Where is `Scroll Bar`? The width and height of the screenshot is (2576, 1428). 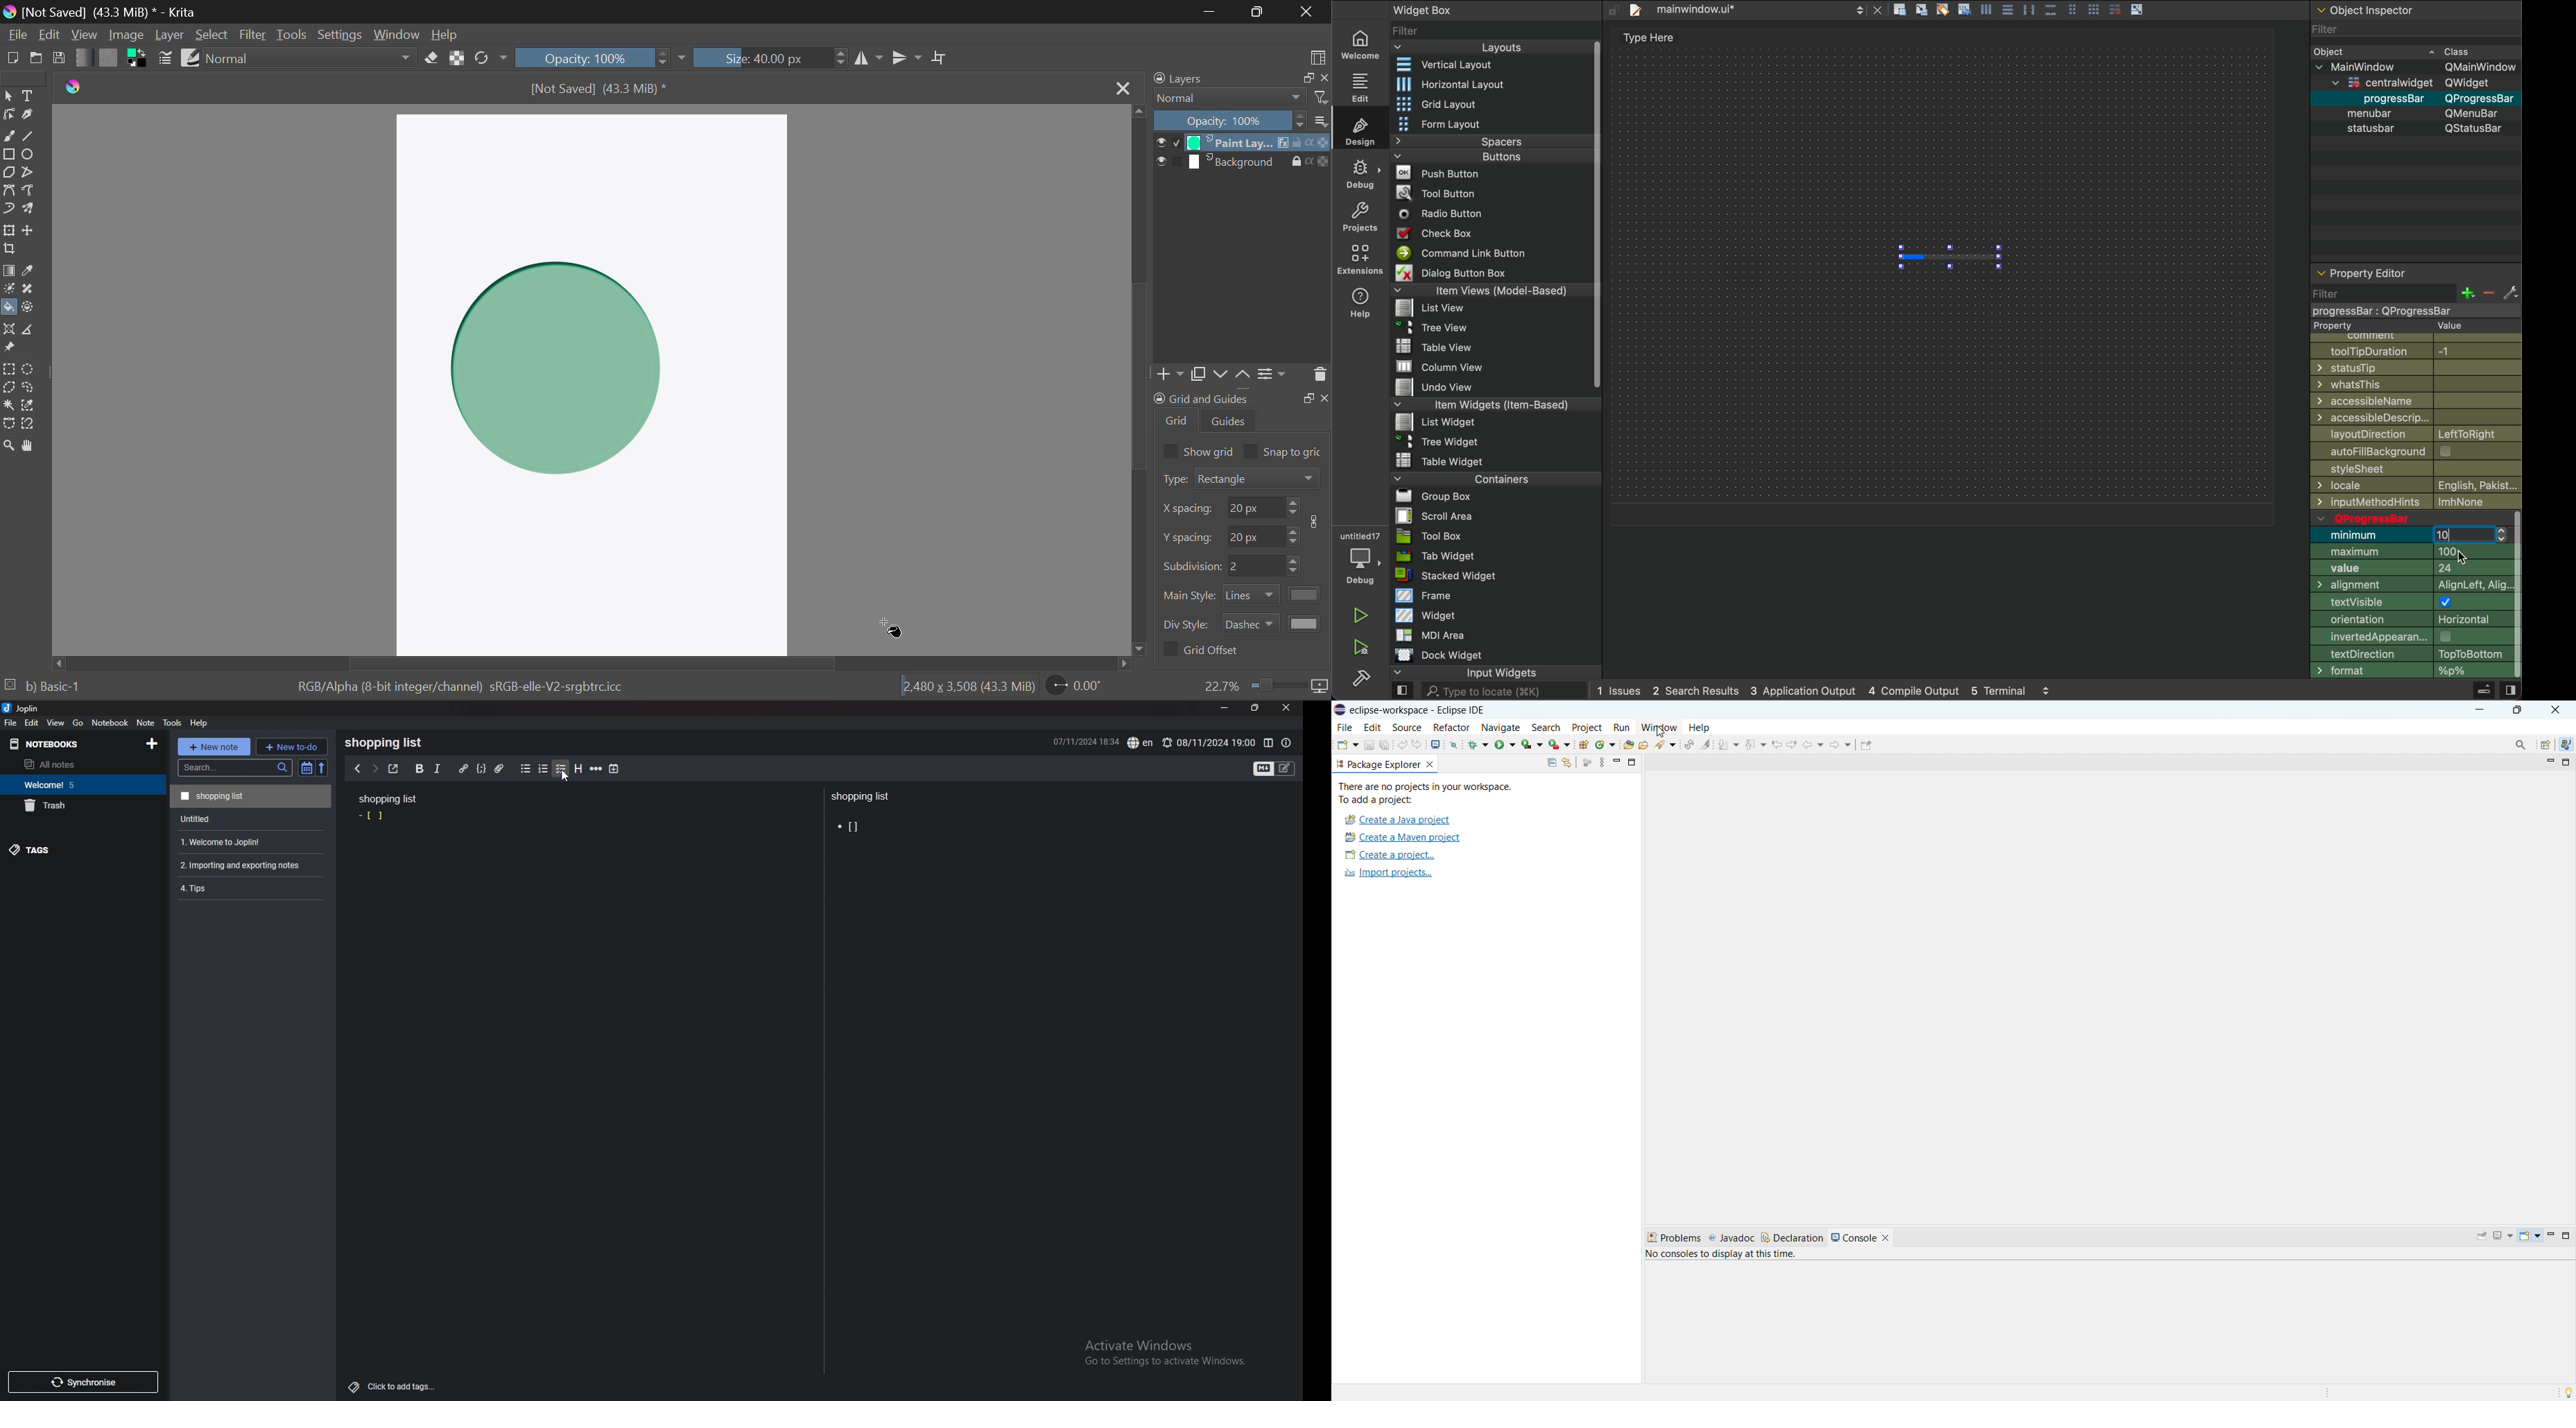
Scroll Bar is located at coordinates (598, 664).